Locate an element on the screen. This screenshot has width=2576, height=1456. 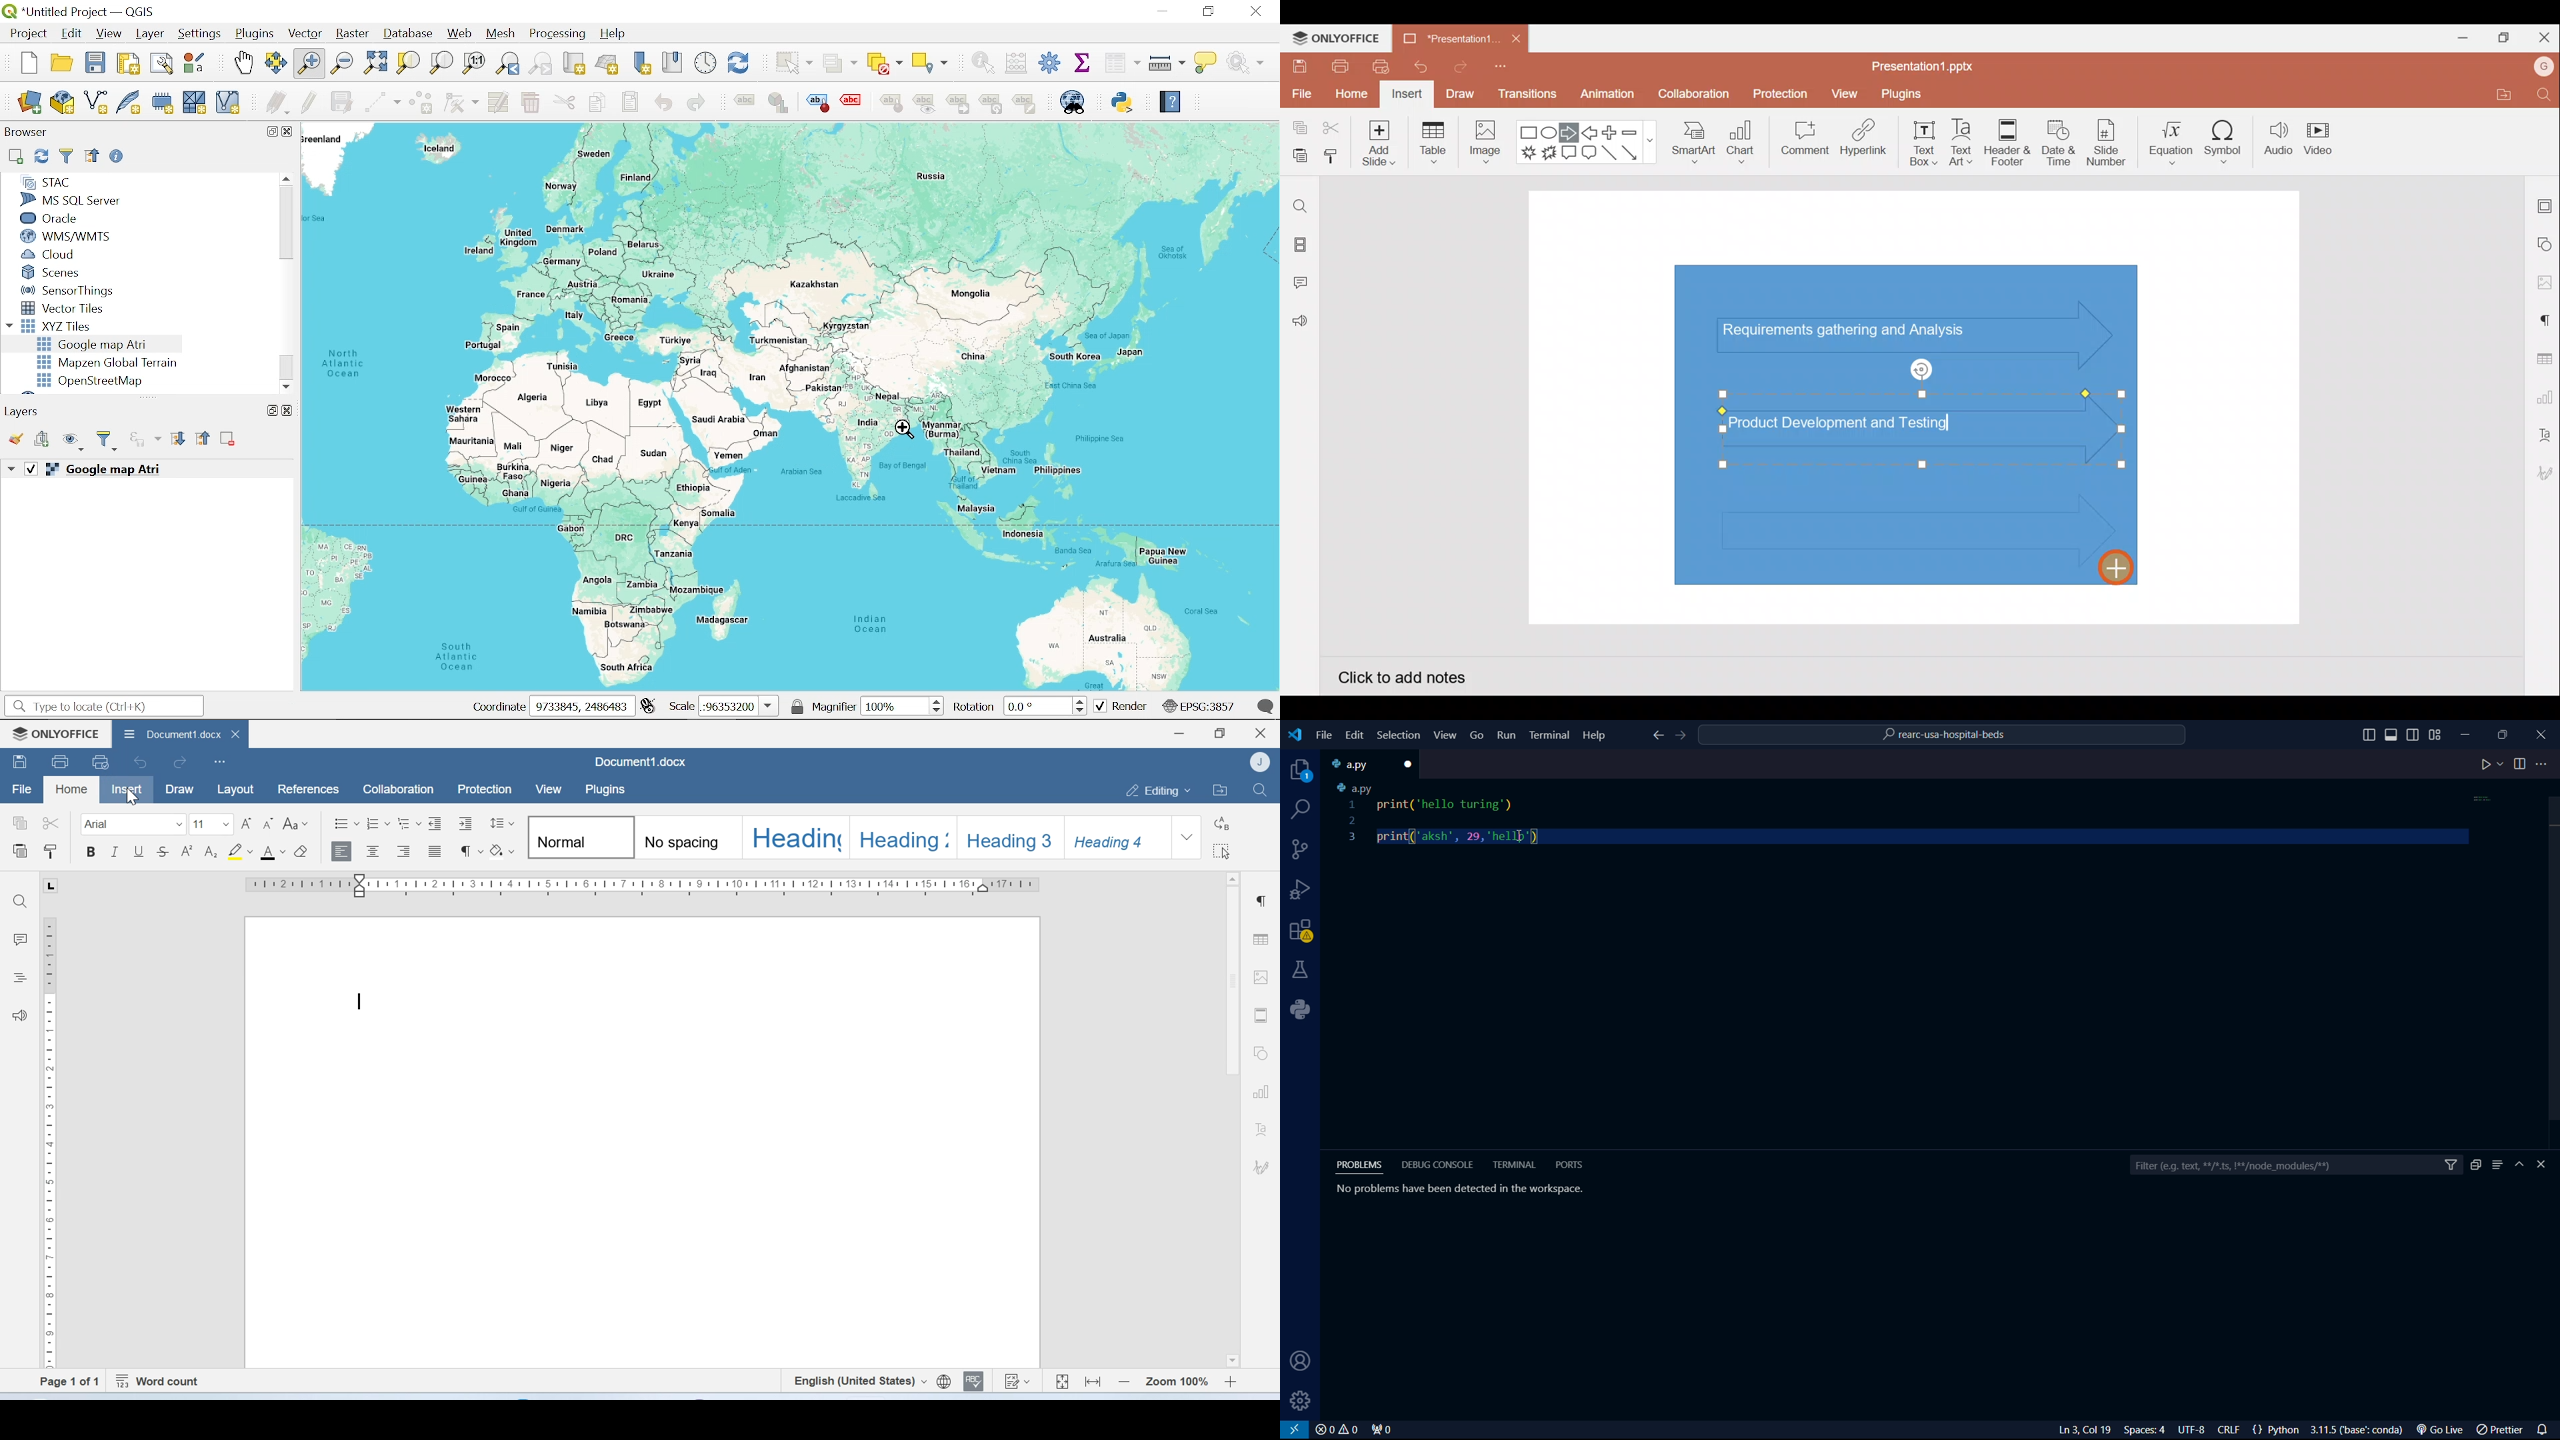
Orade is located at coordinates (67, 218).